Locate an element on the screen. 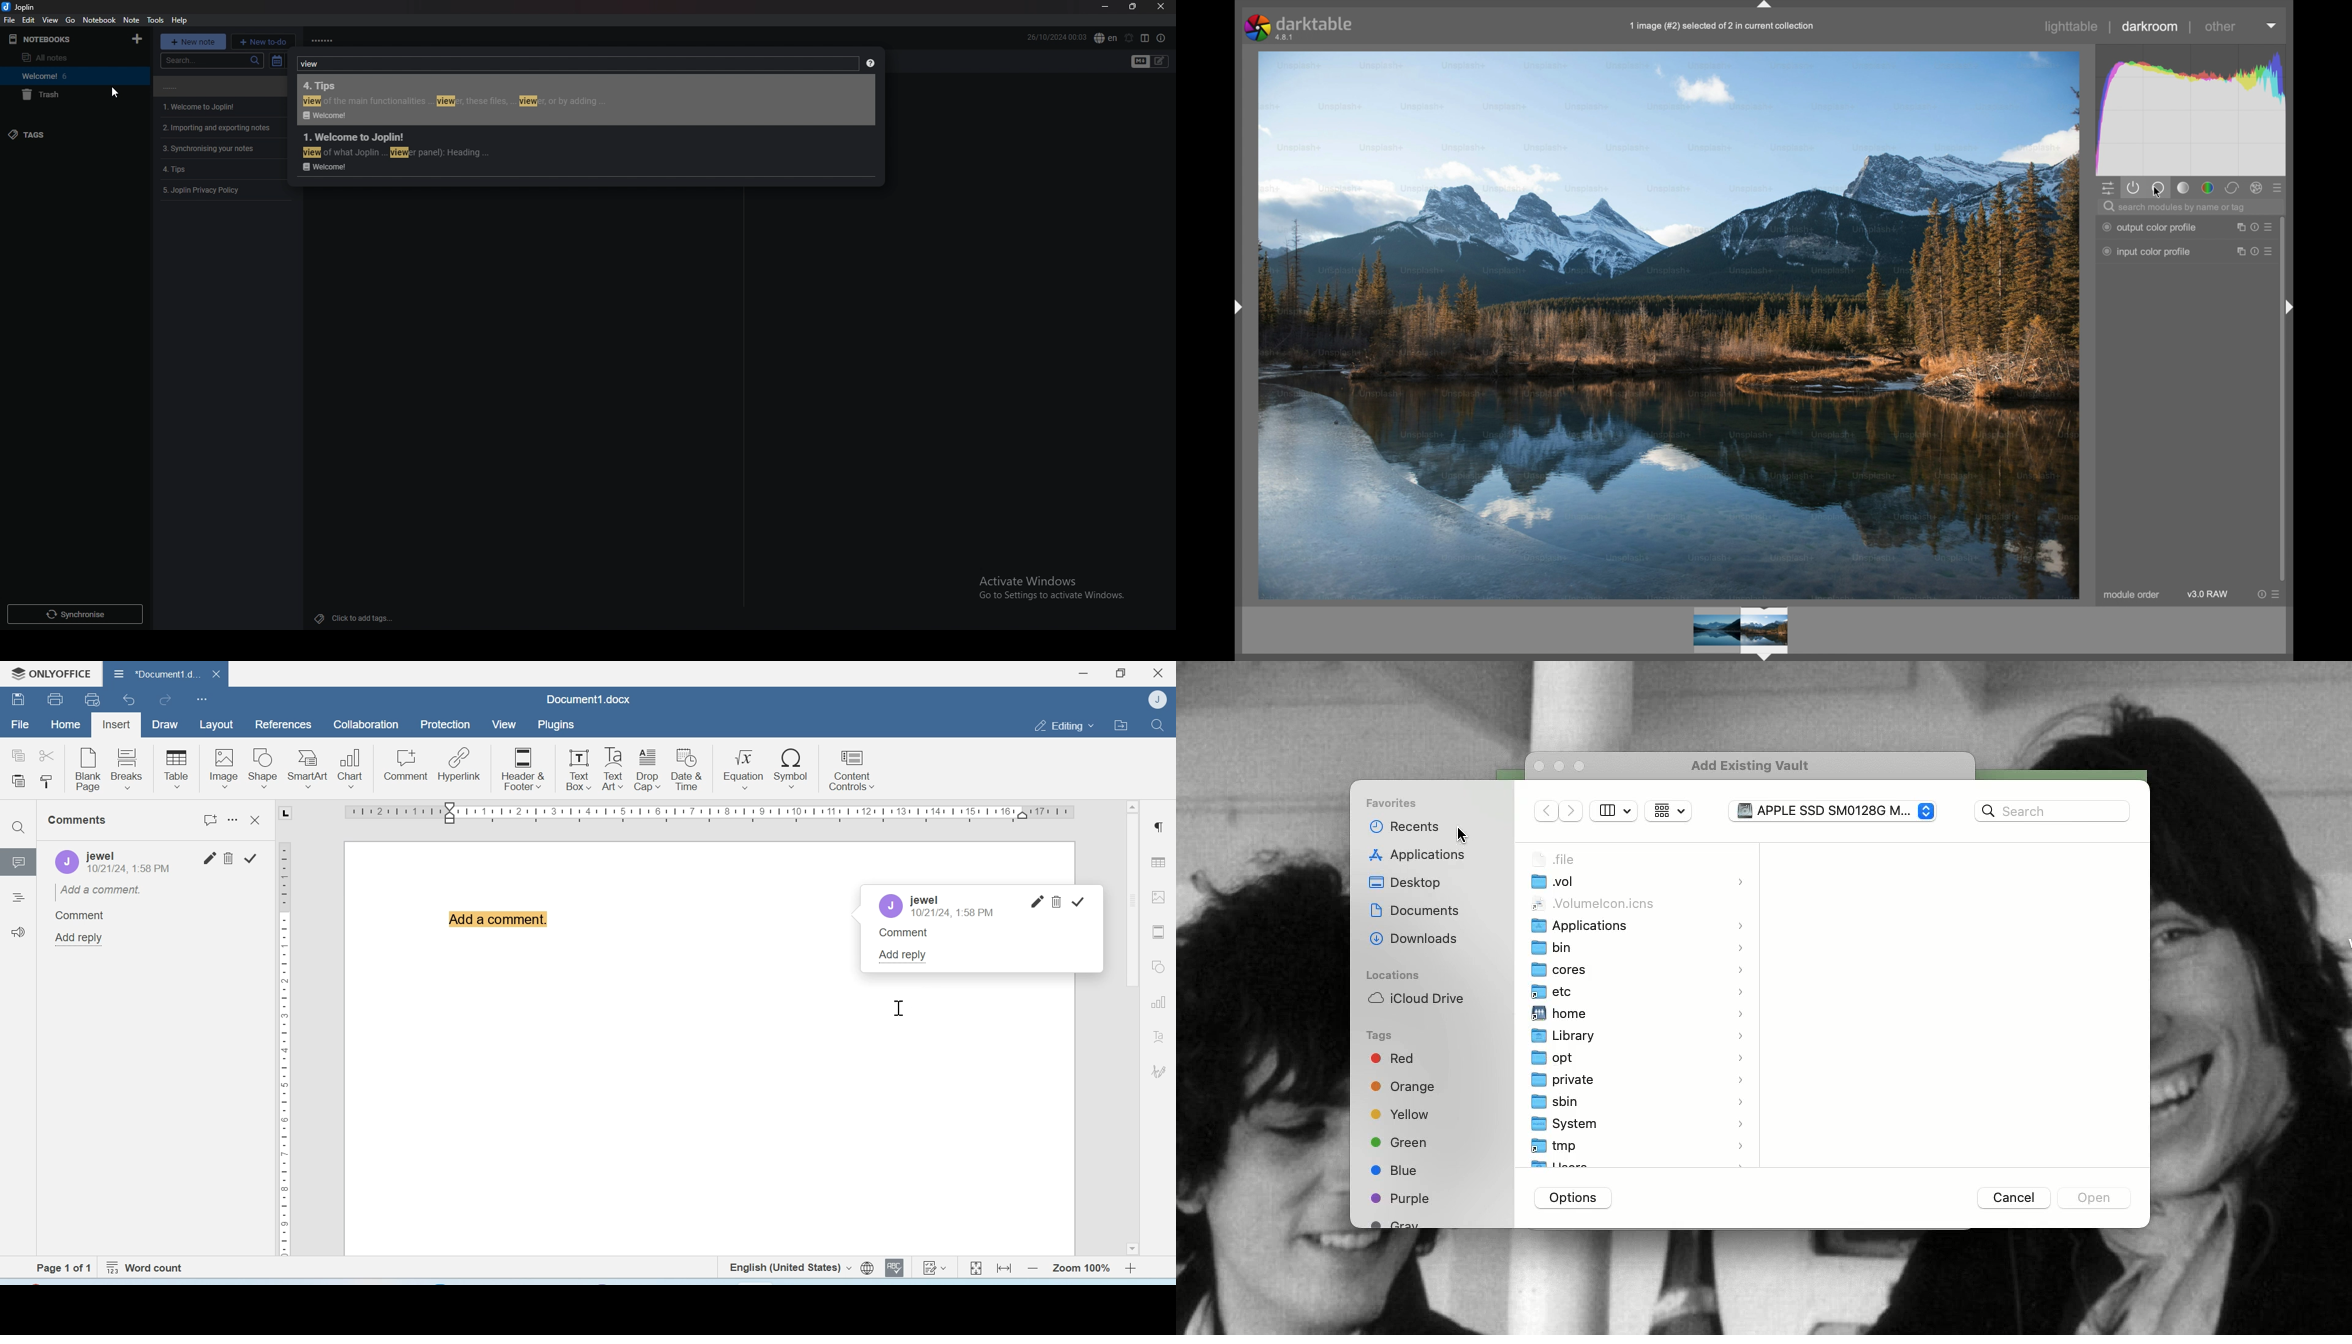 The width and height of the screenshot is (2352, 1344). help is located at coordinates (870, 64).